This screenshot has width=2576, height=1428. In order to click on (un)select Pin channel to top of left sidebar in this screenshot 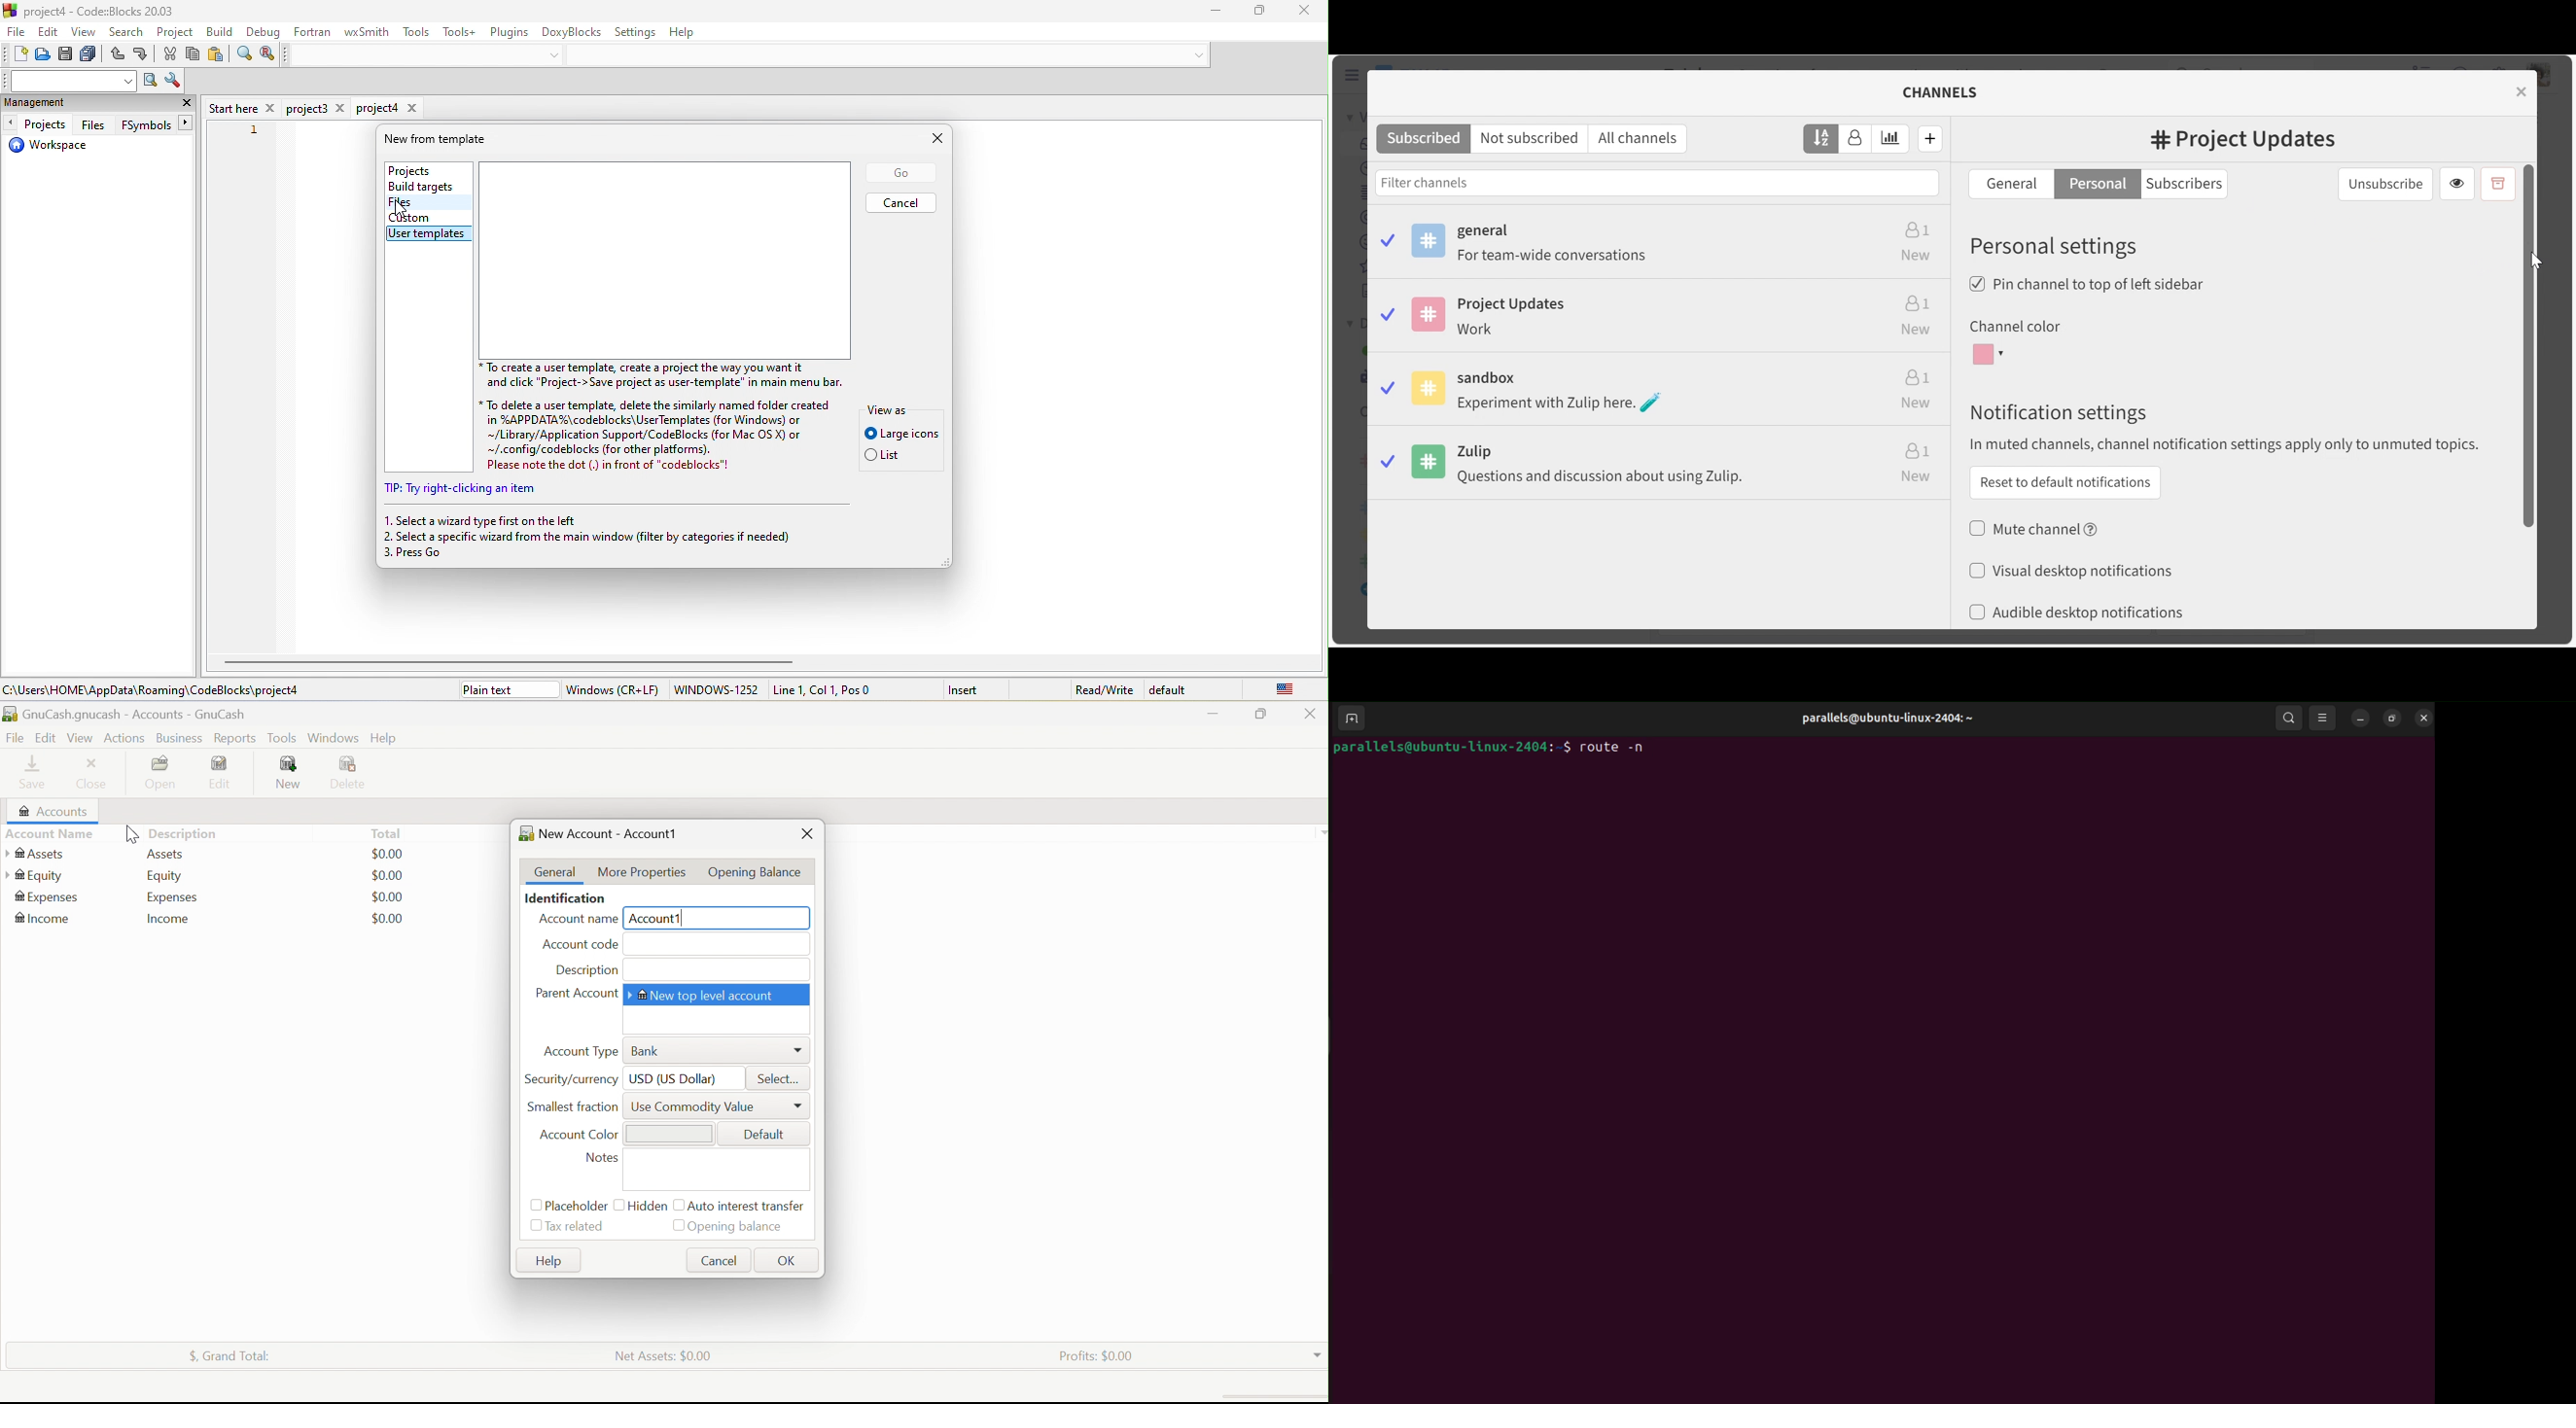, I will do `click(2088, 284)`.